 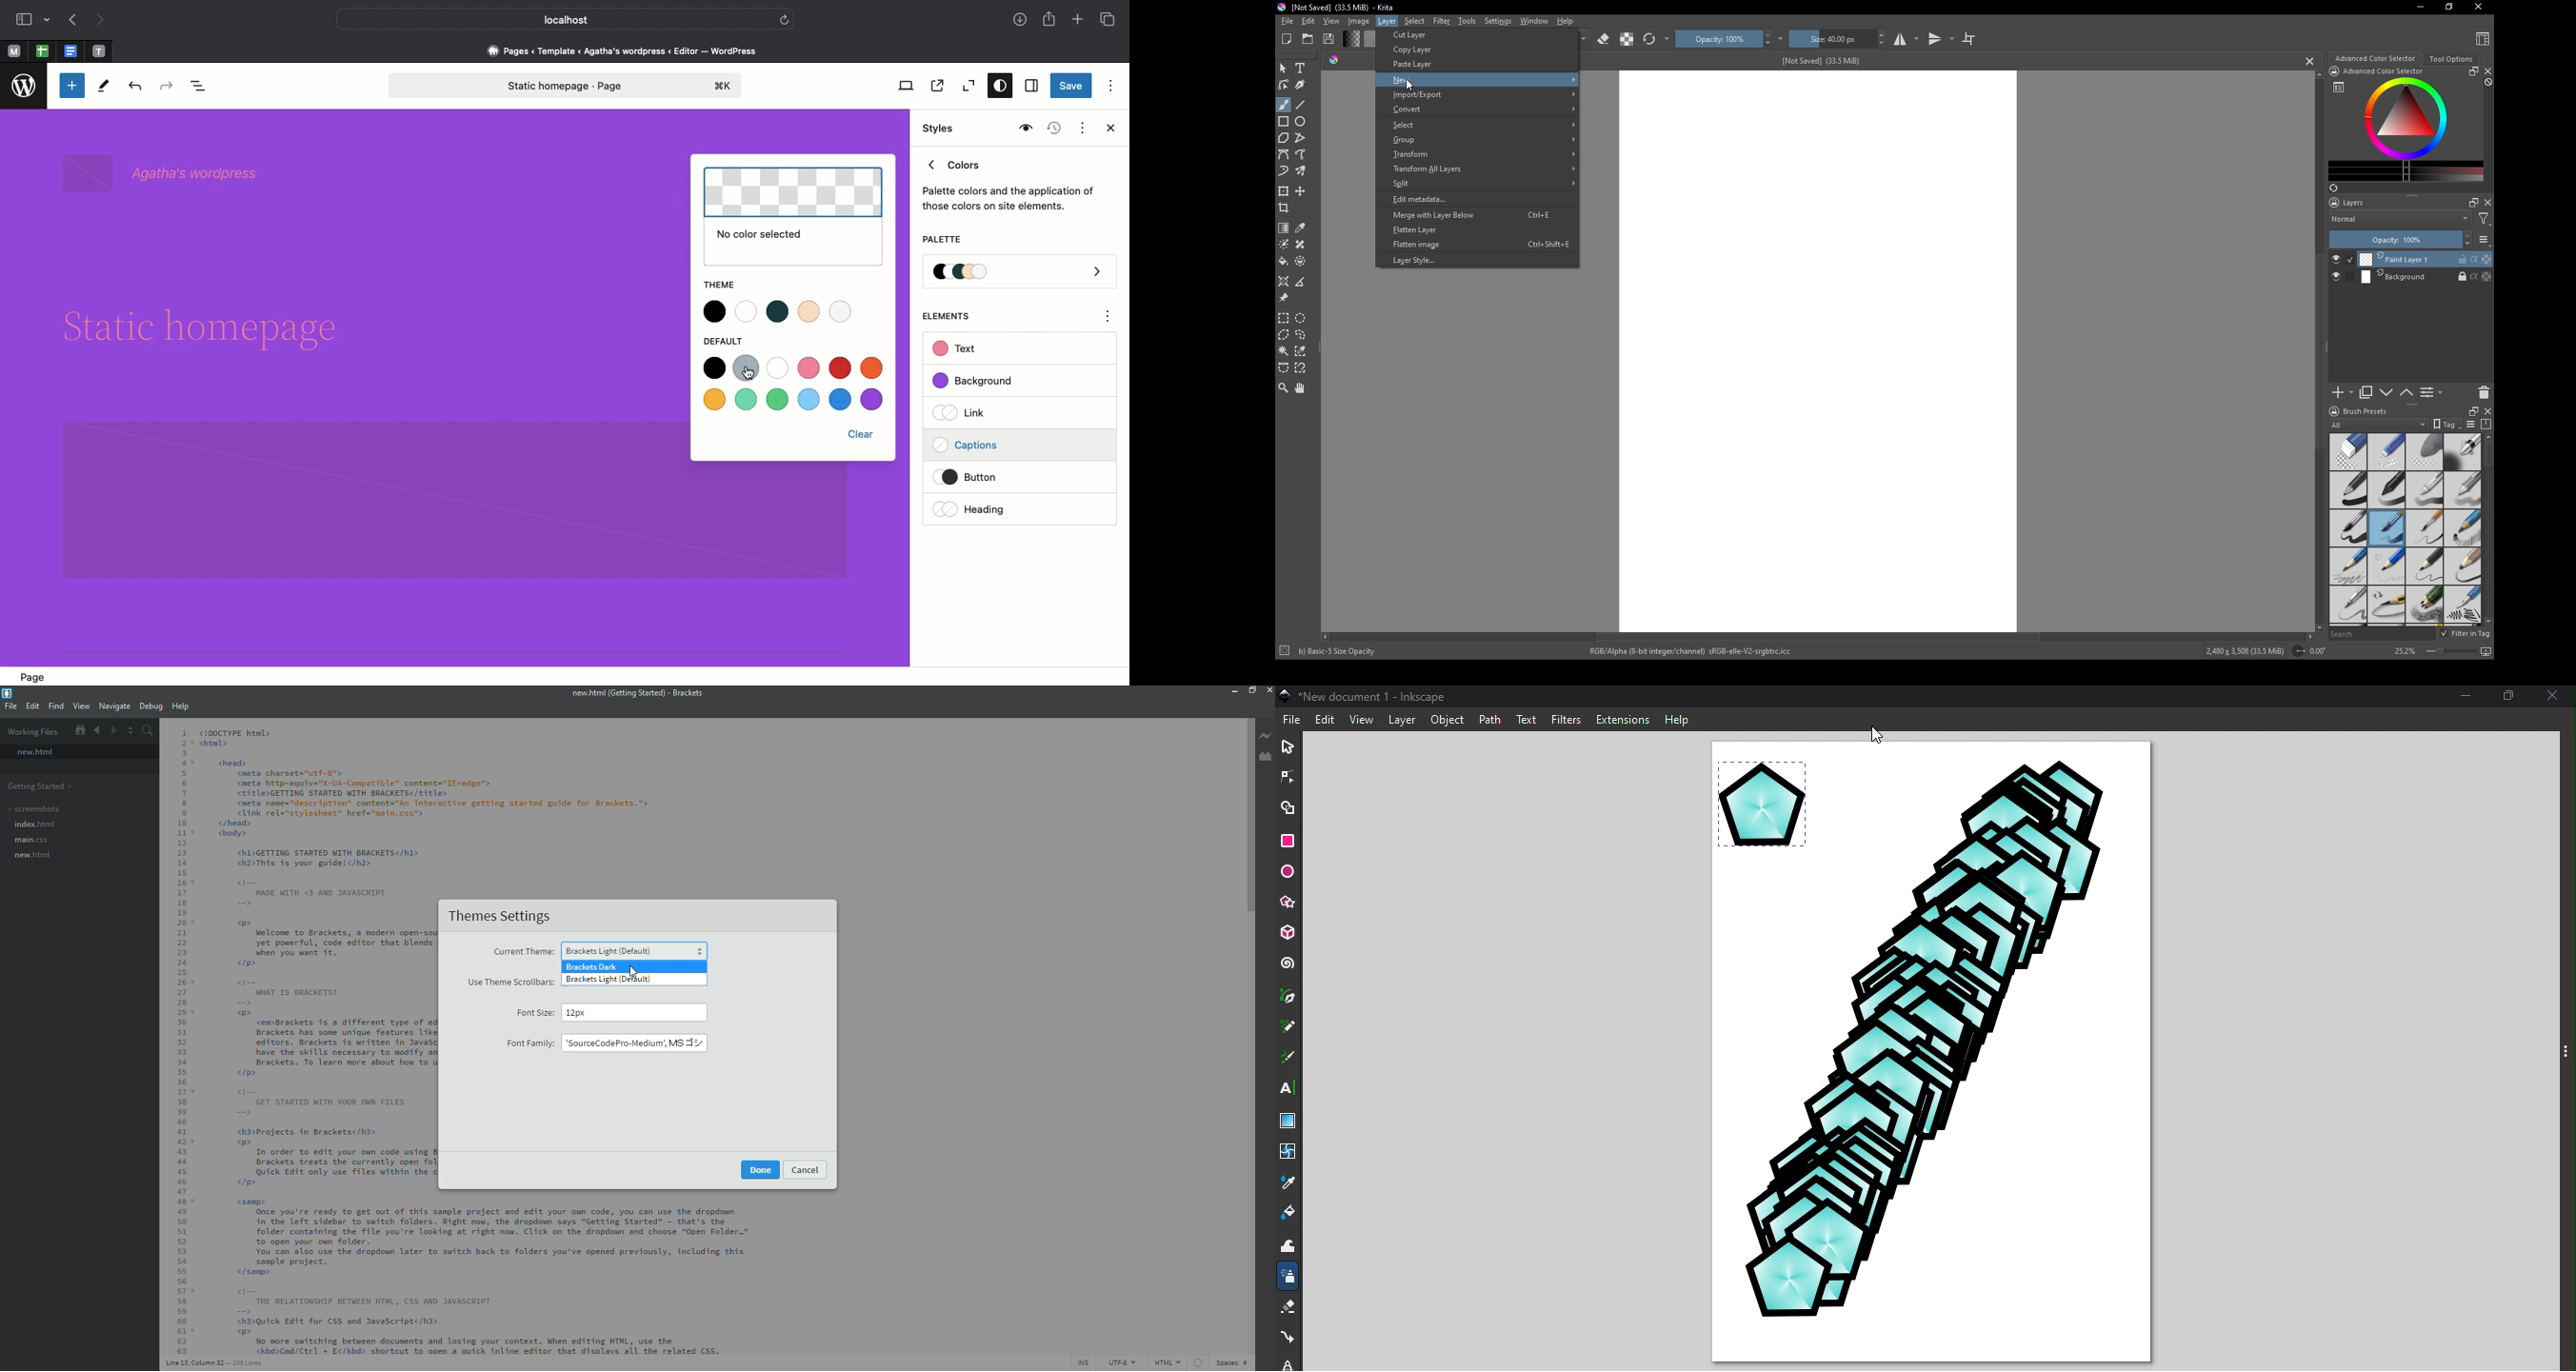 I want to click on pencil, so click(x=2463, y=529).